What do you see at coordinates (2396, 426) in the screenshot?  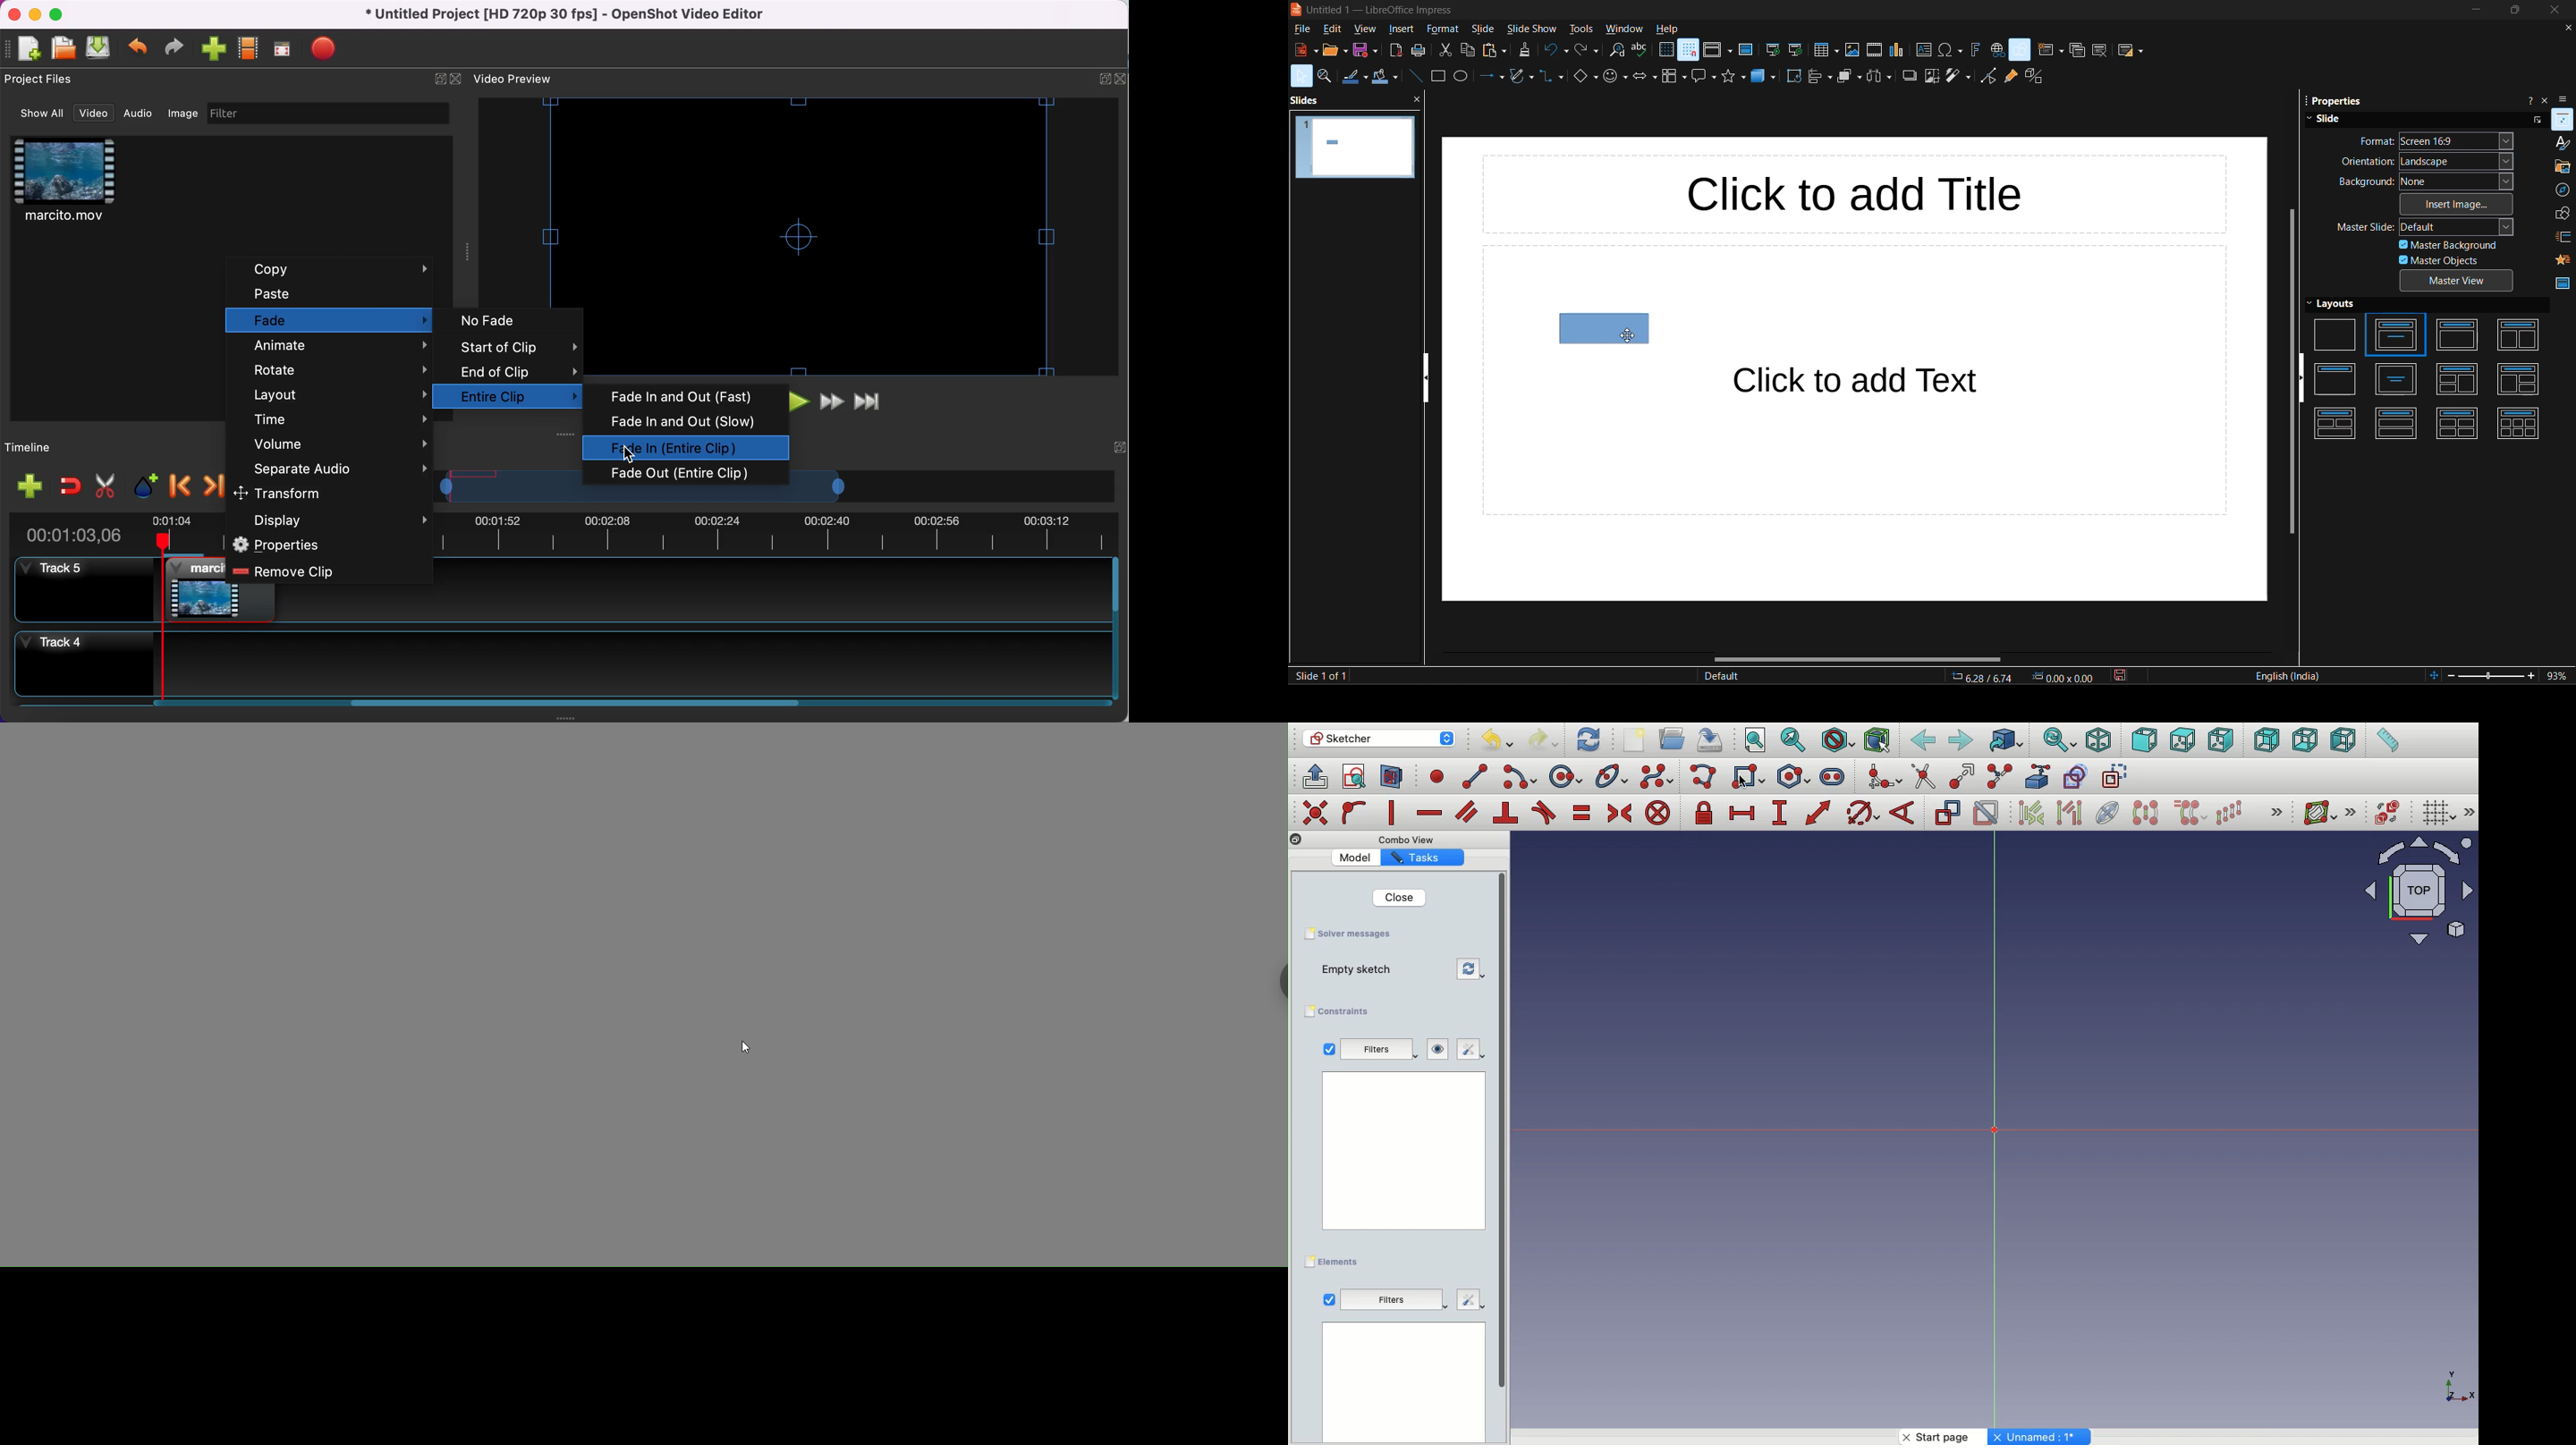 I see `title content over content` at bounding box center [2396, 426].